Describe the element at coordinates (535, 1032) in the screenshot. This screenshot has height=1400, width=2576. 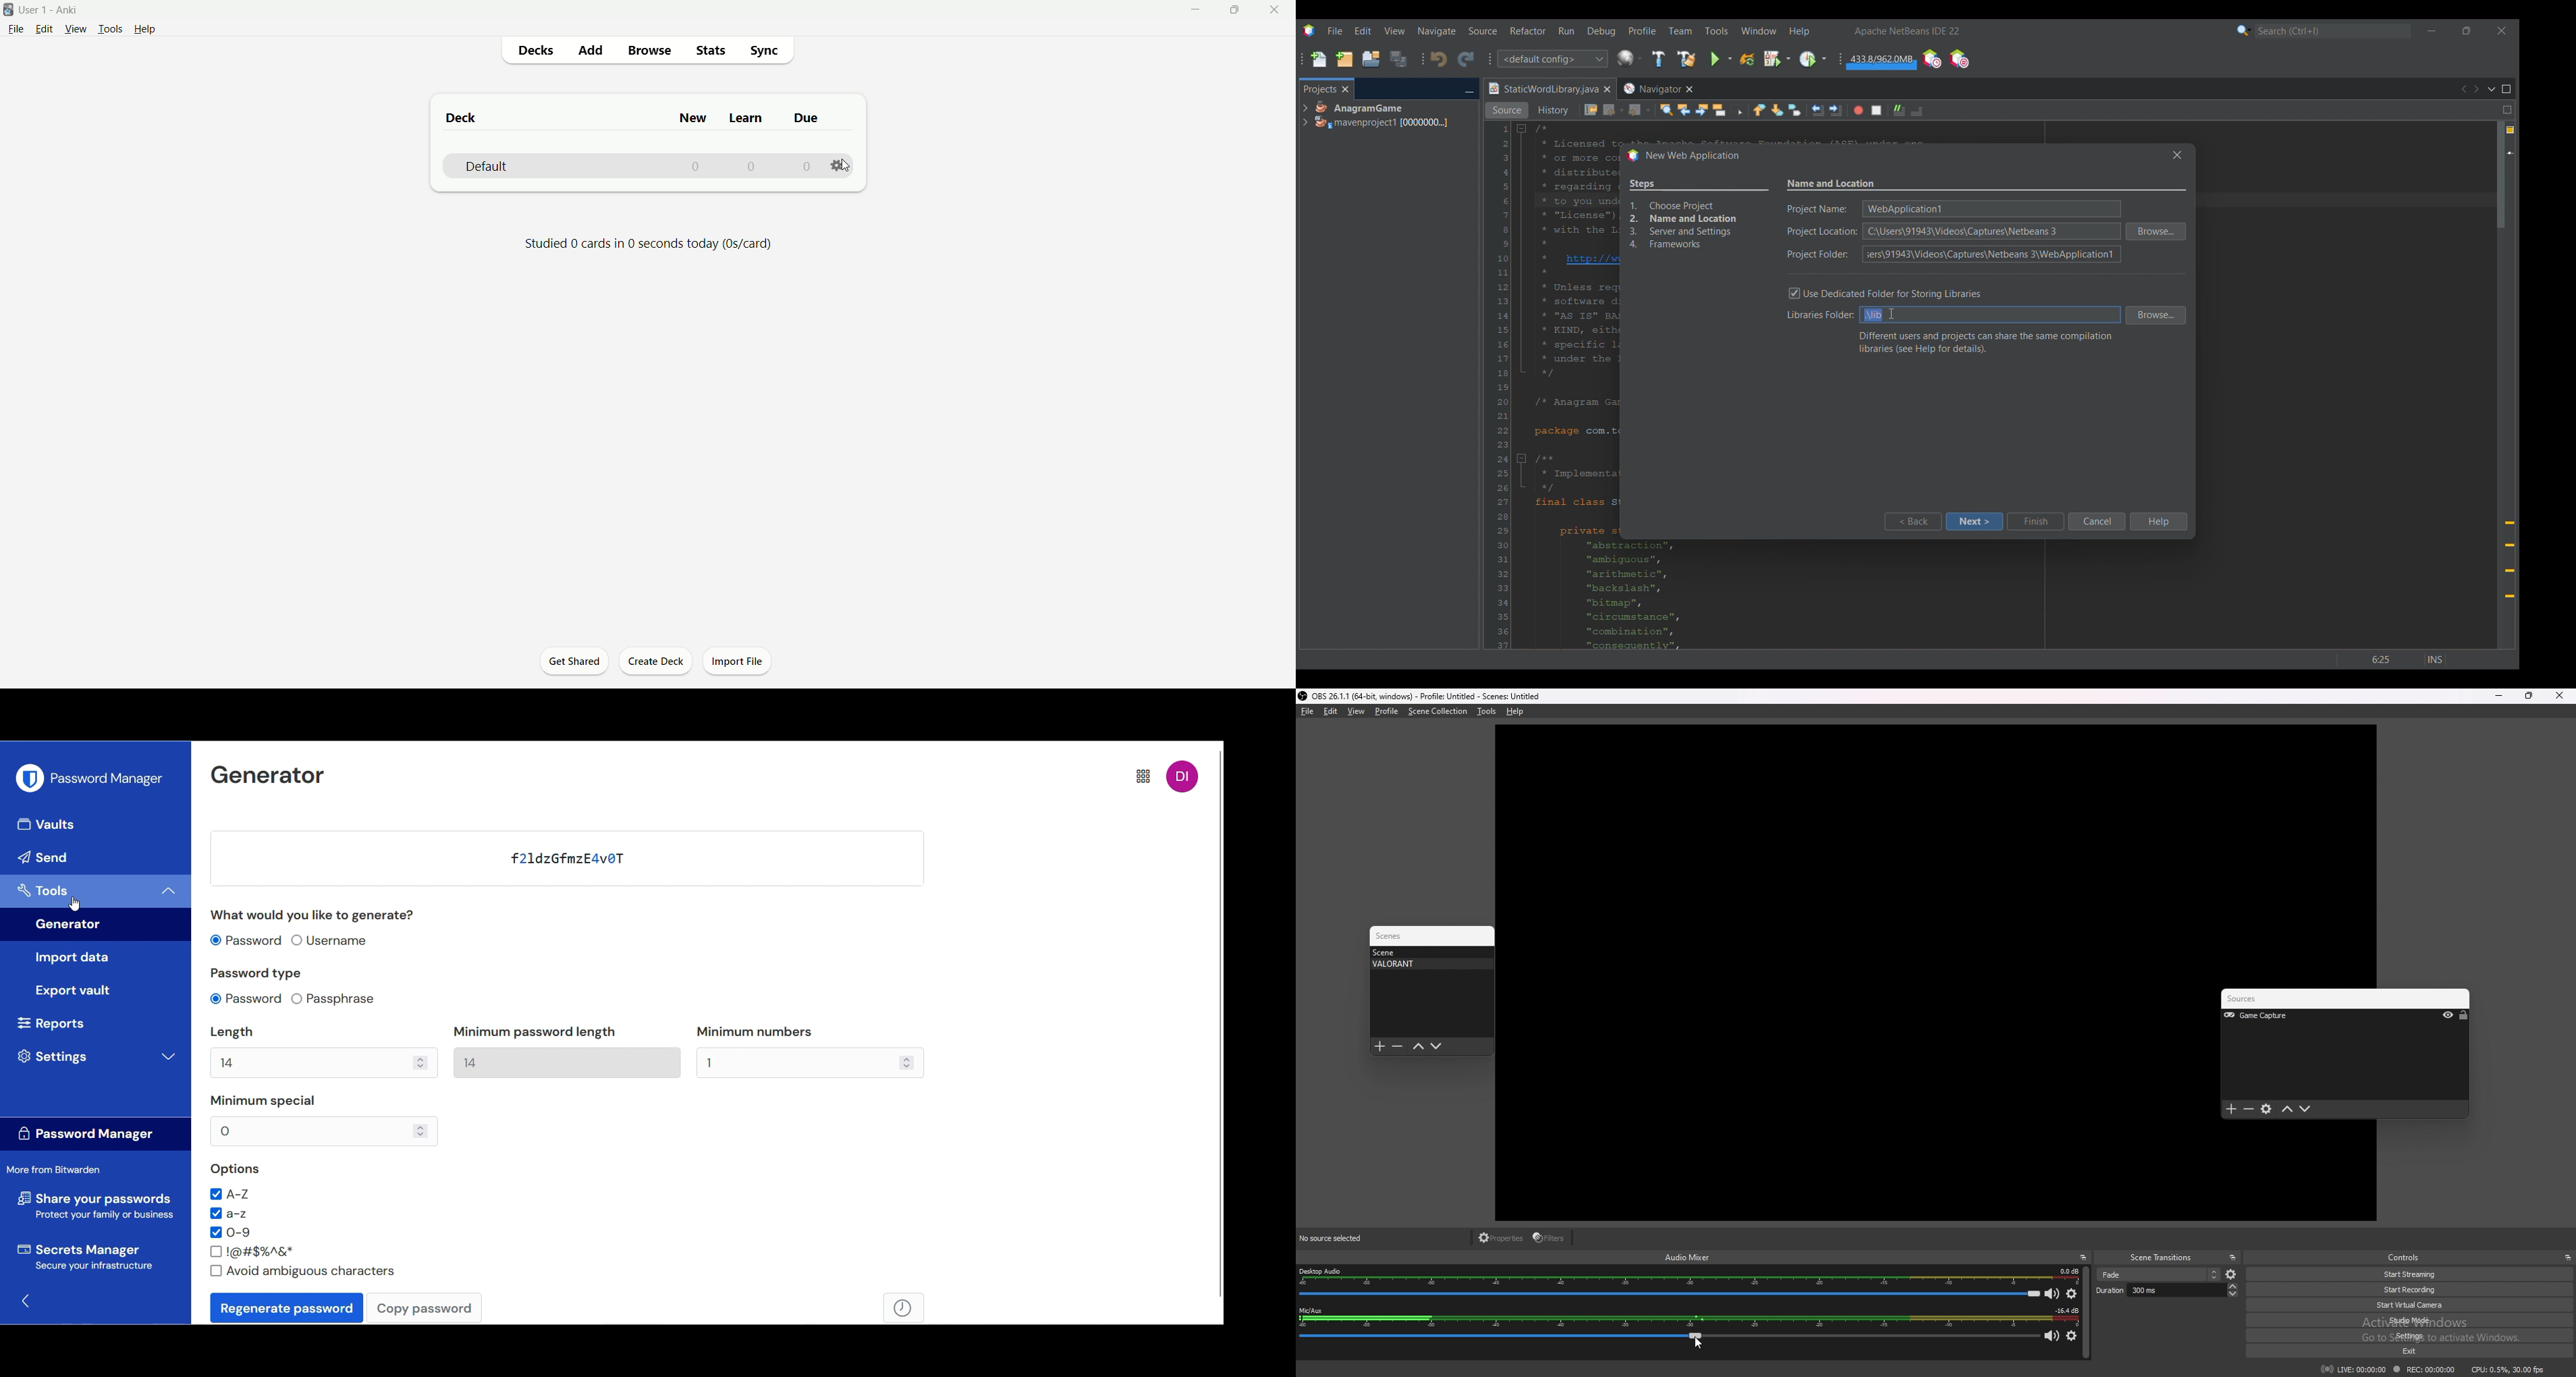
I see `Minimum(Min.) password length` at that location.